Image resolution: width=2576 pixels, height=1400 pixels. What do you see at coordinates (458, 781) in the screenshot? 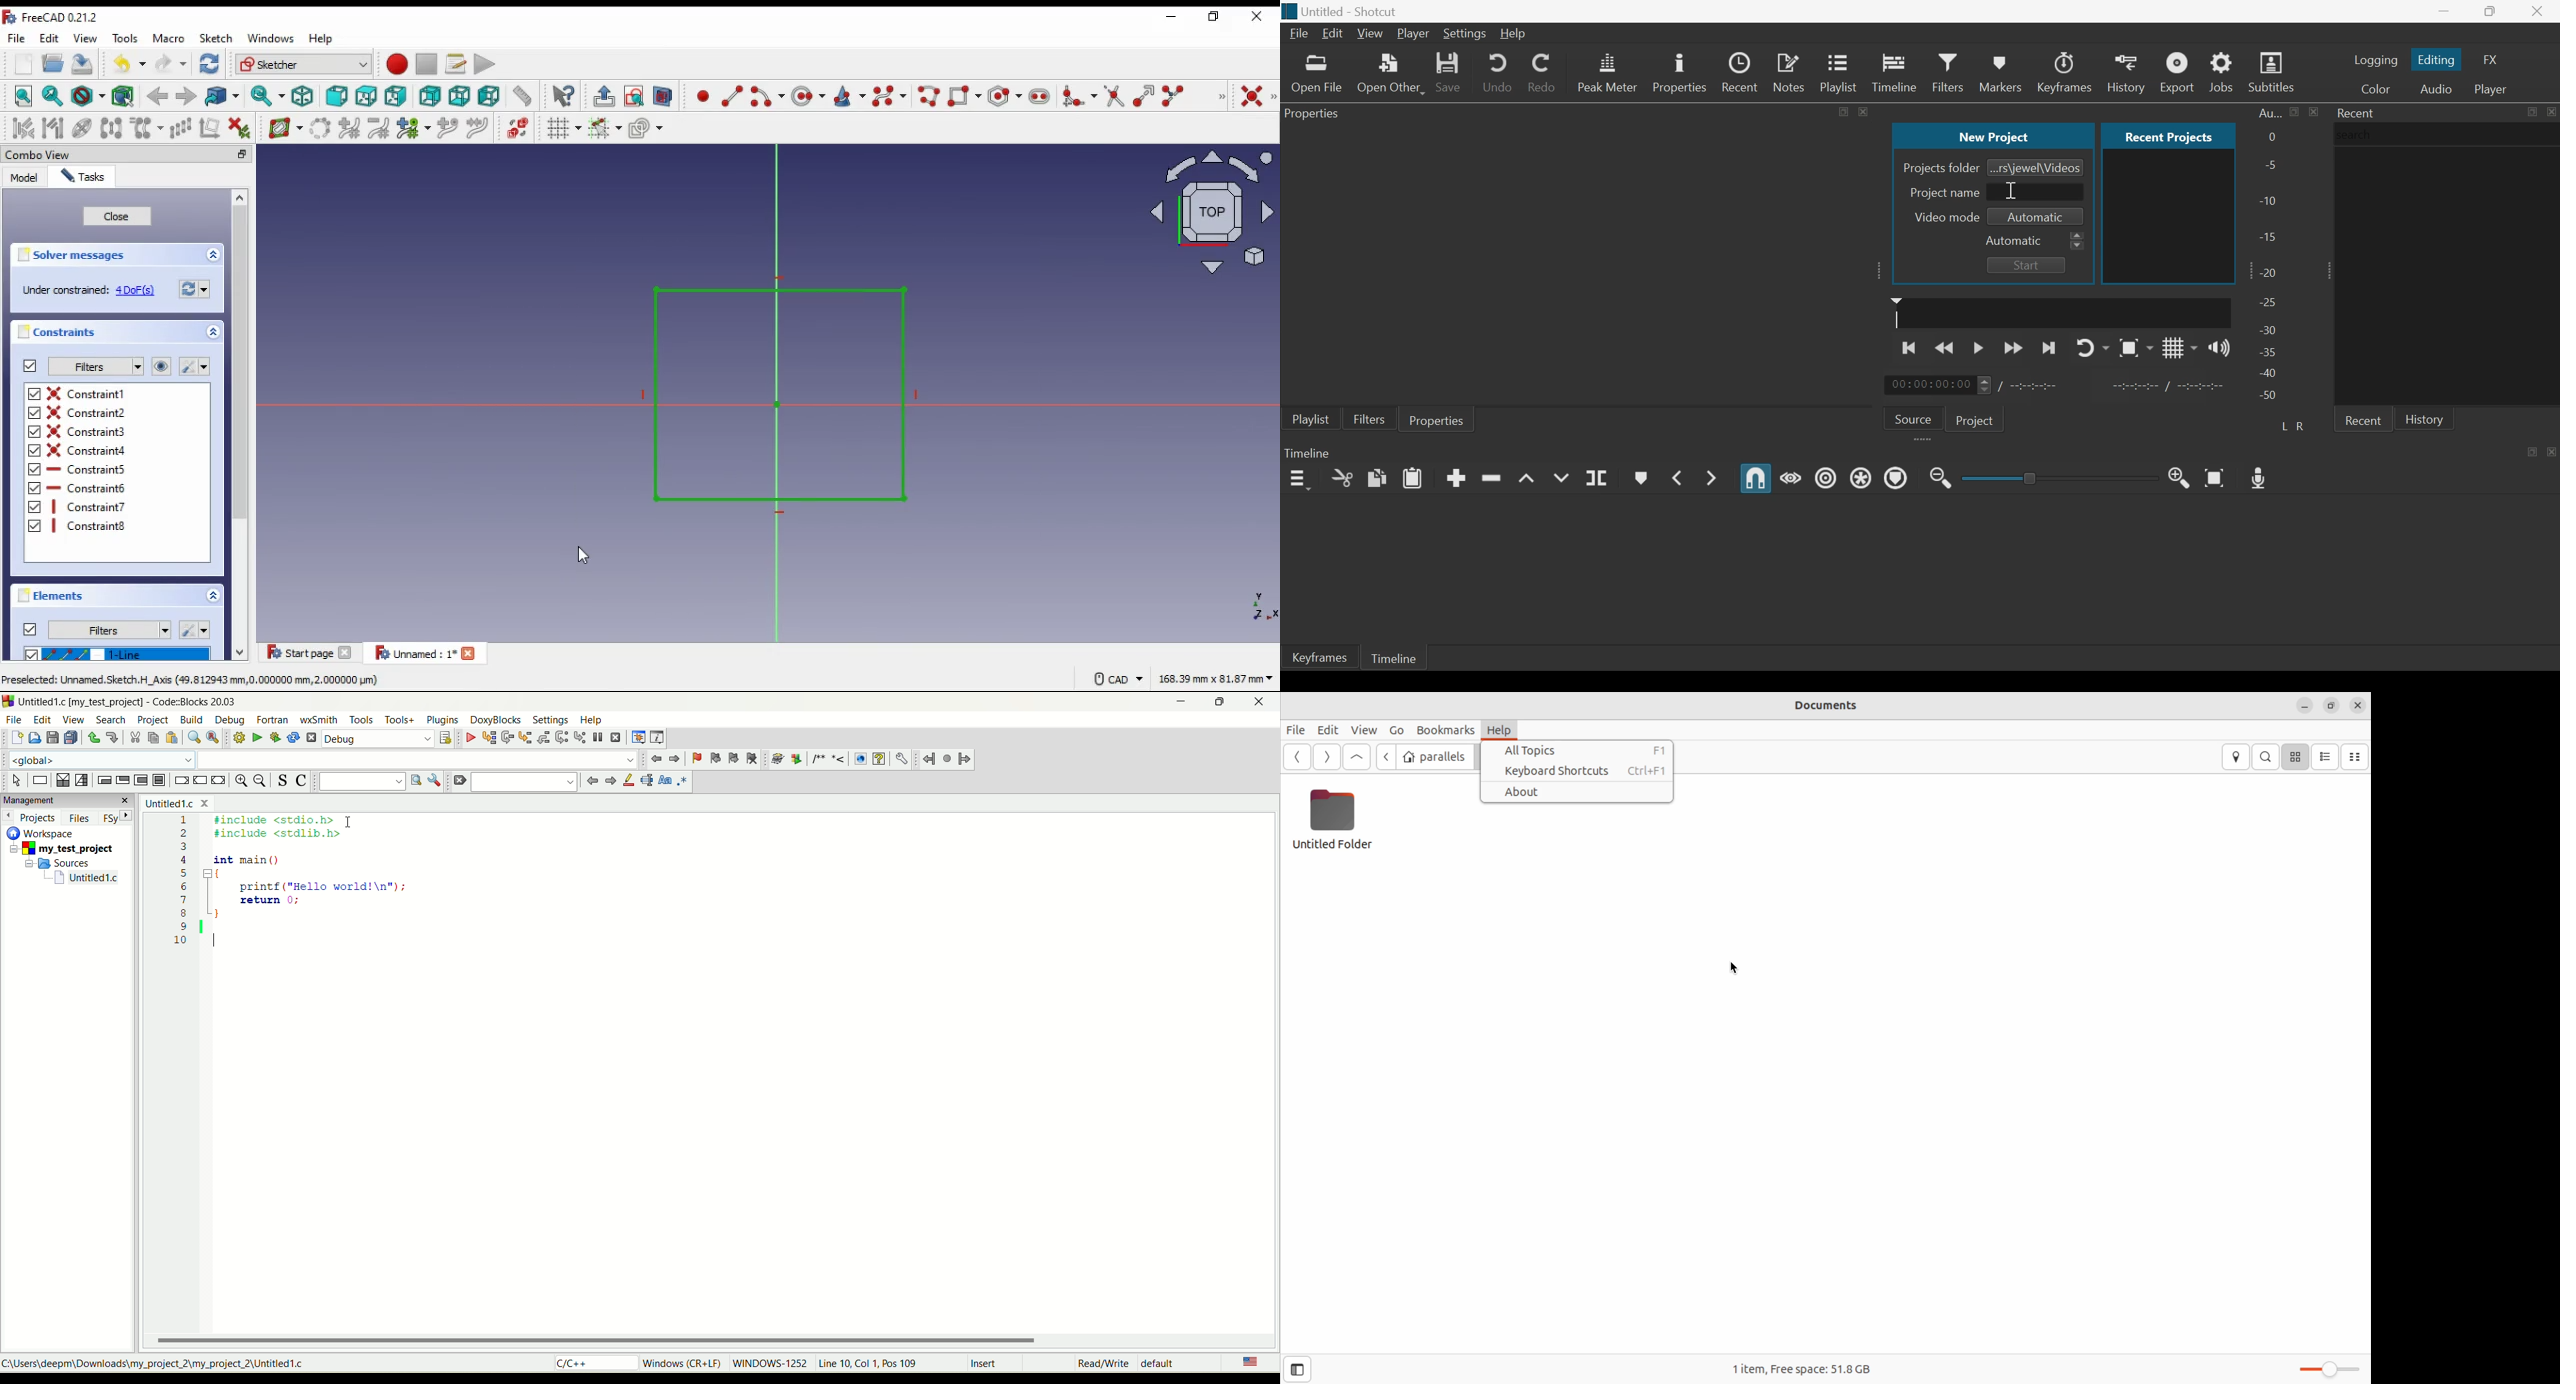
I see `clear` at bounding box center [458, 781].